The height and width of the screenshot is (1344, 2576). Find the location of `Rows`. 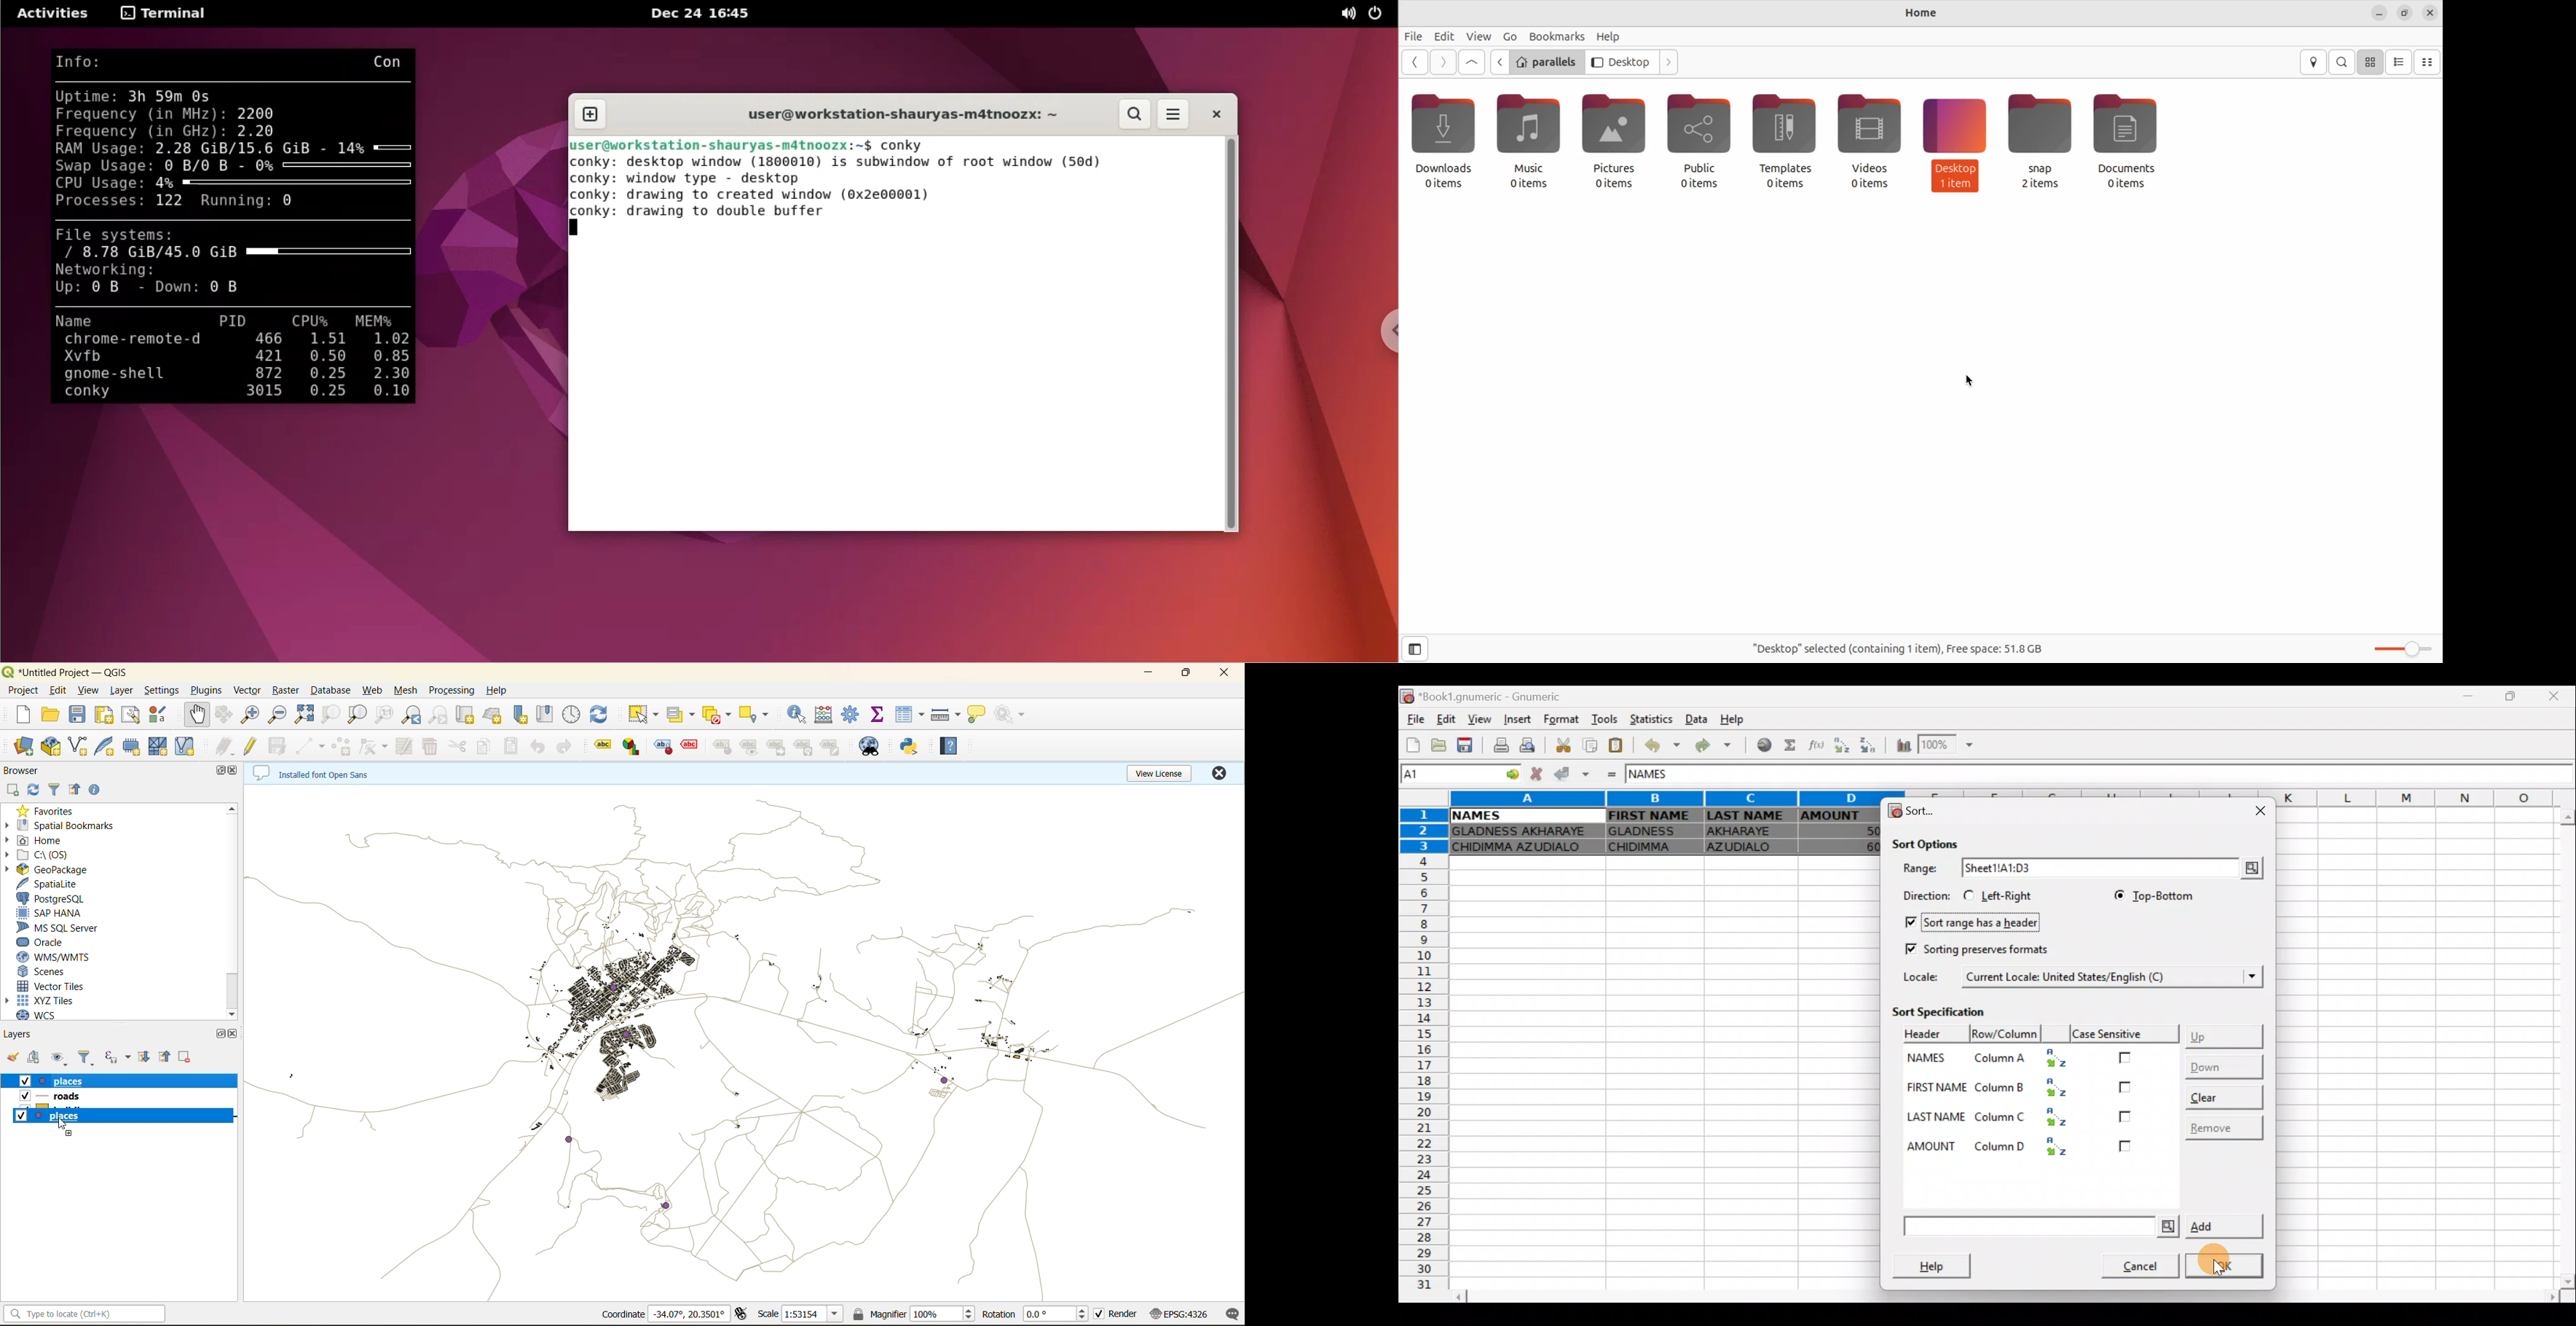

Rows is located at coordinates (1422, 1056).